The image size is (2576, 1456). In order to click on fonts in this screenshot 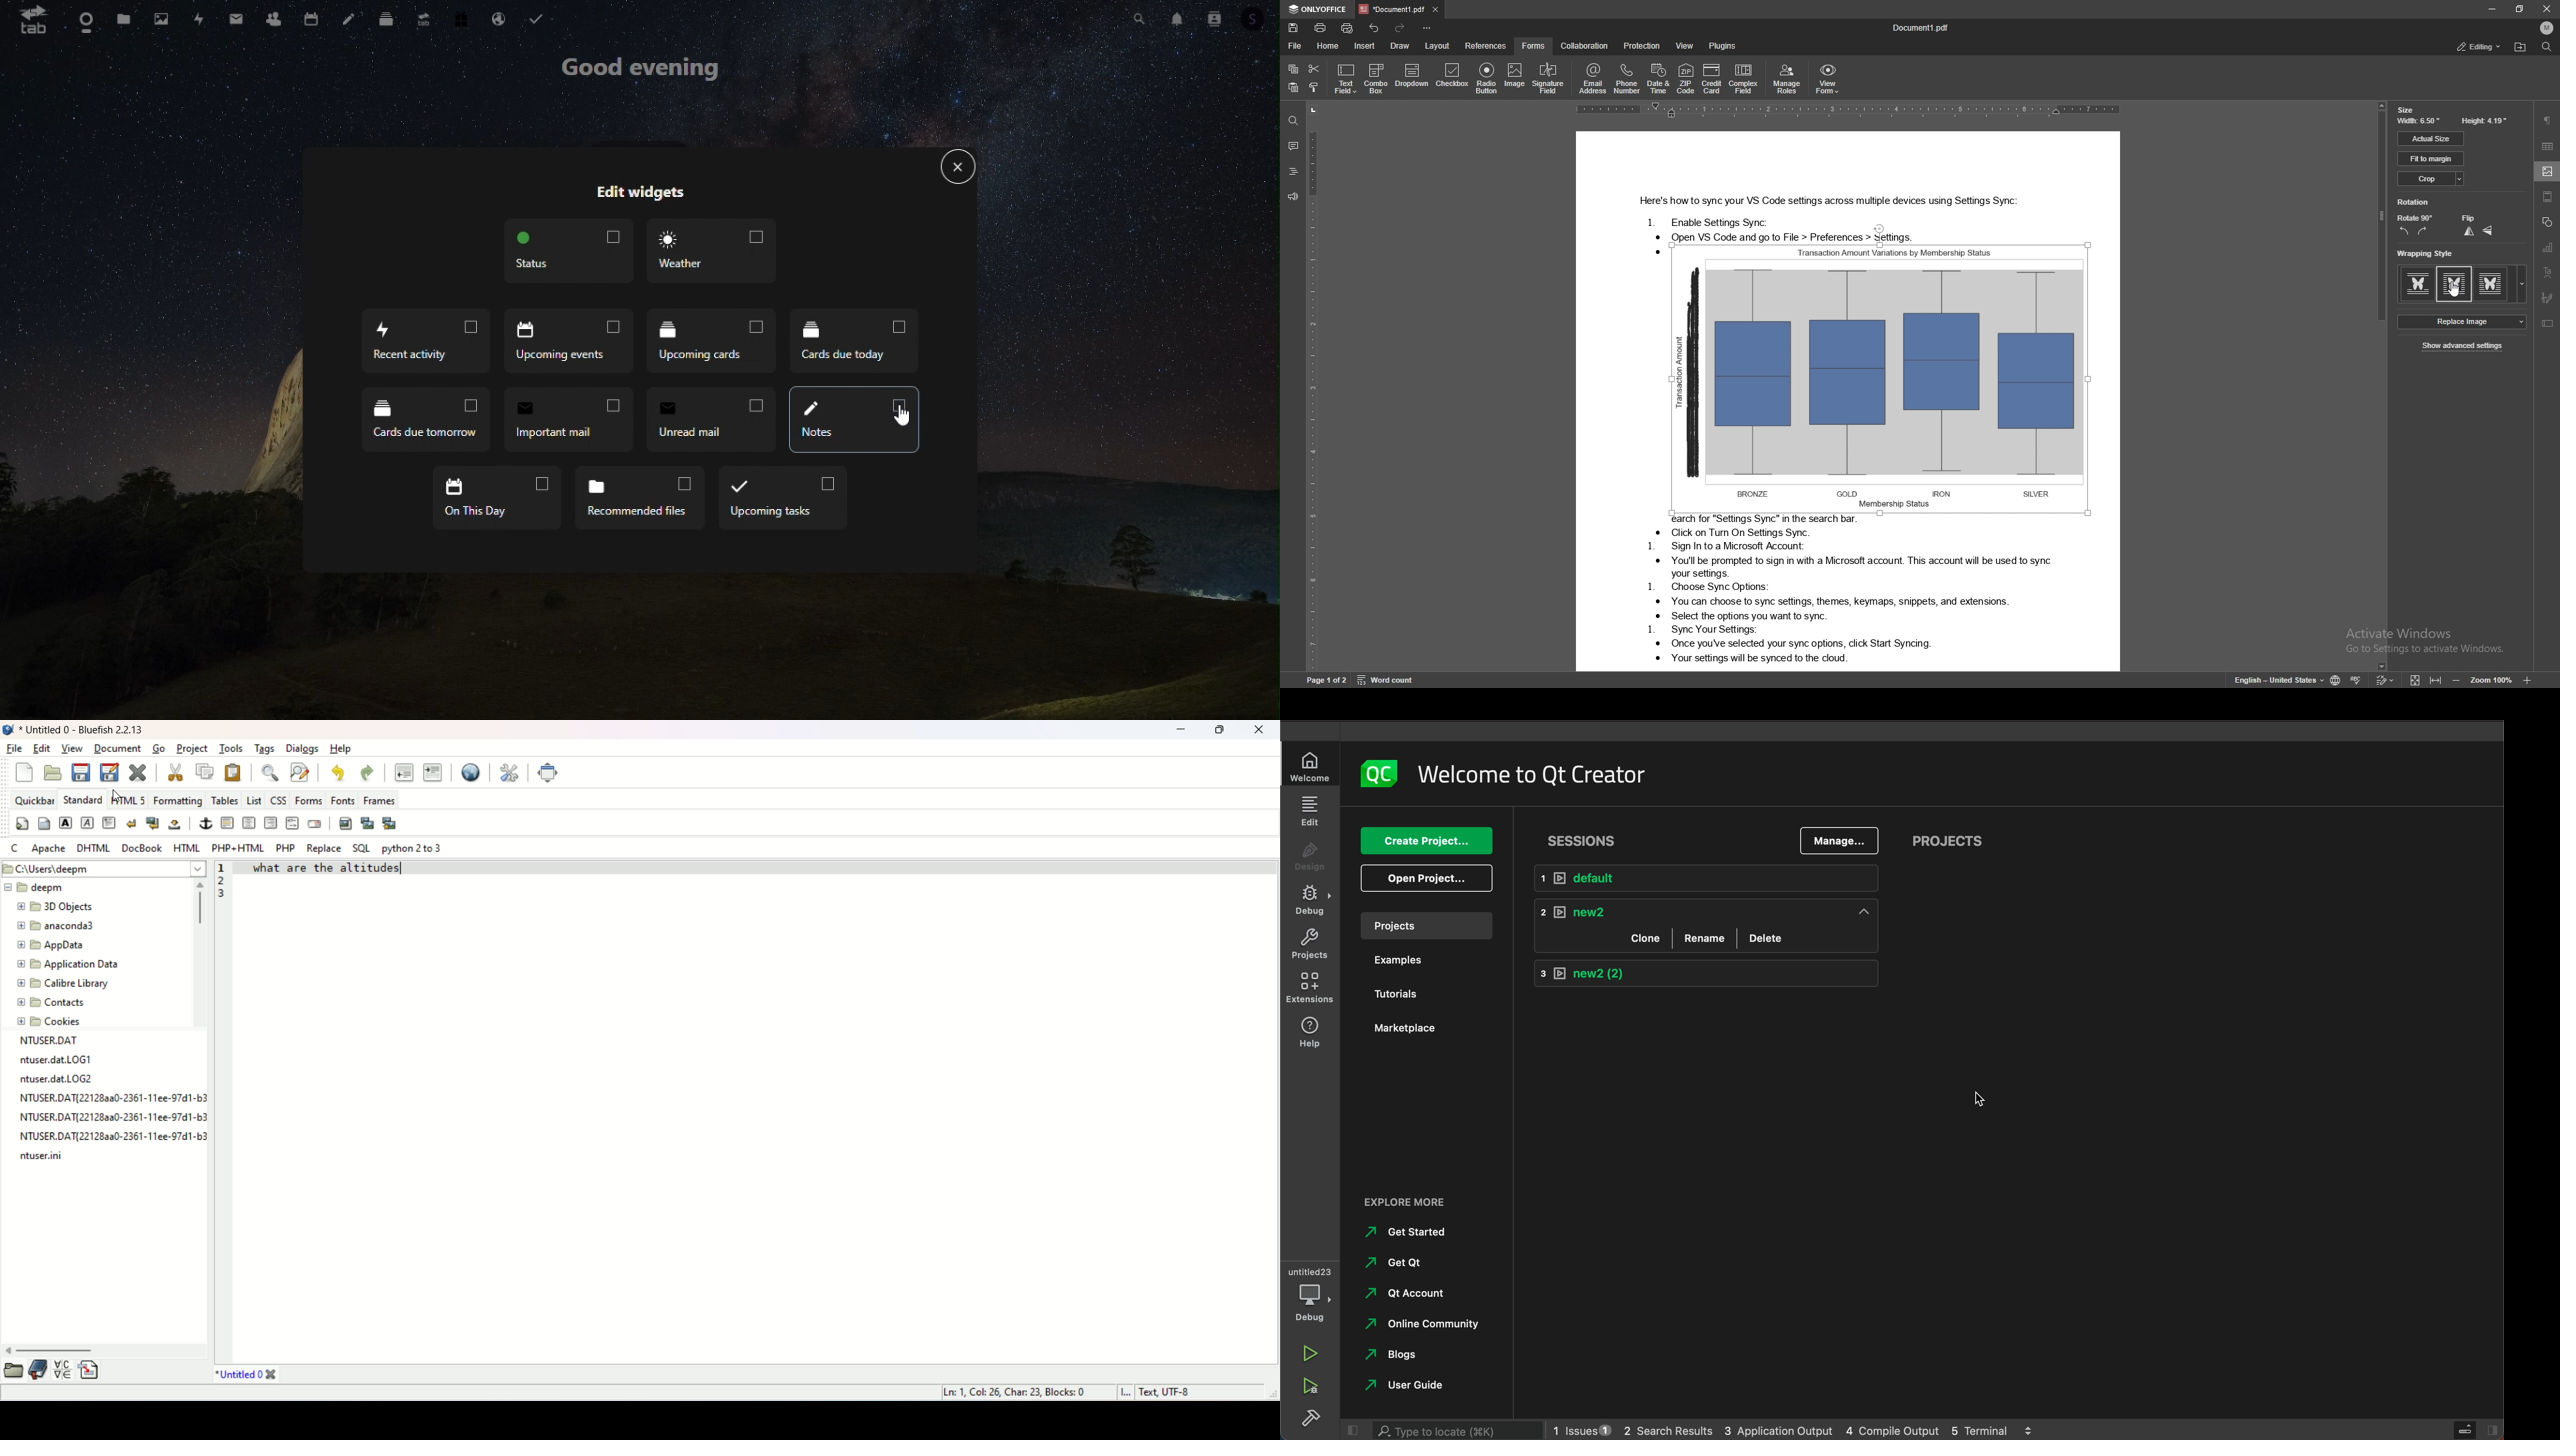, I will do `click(342, 799)`.